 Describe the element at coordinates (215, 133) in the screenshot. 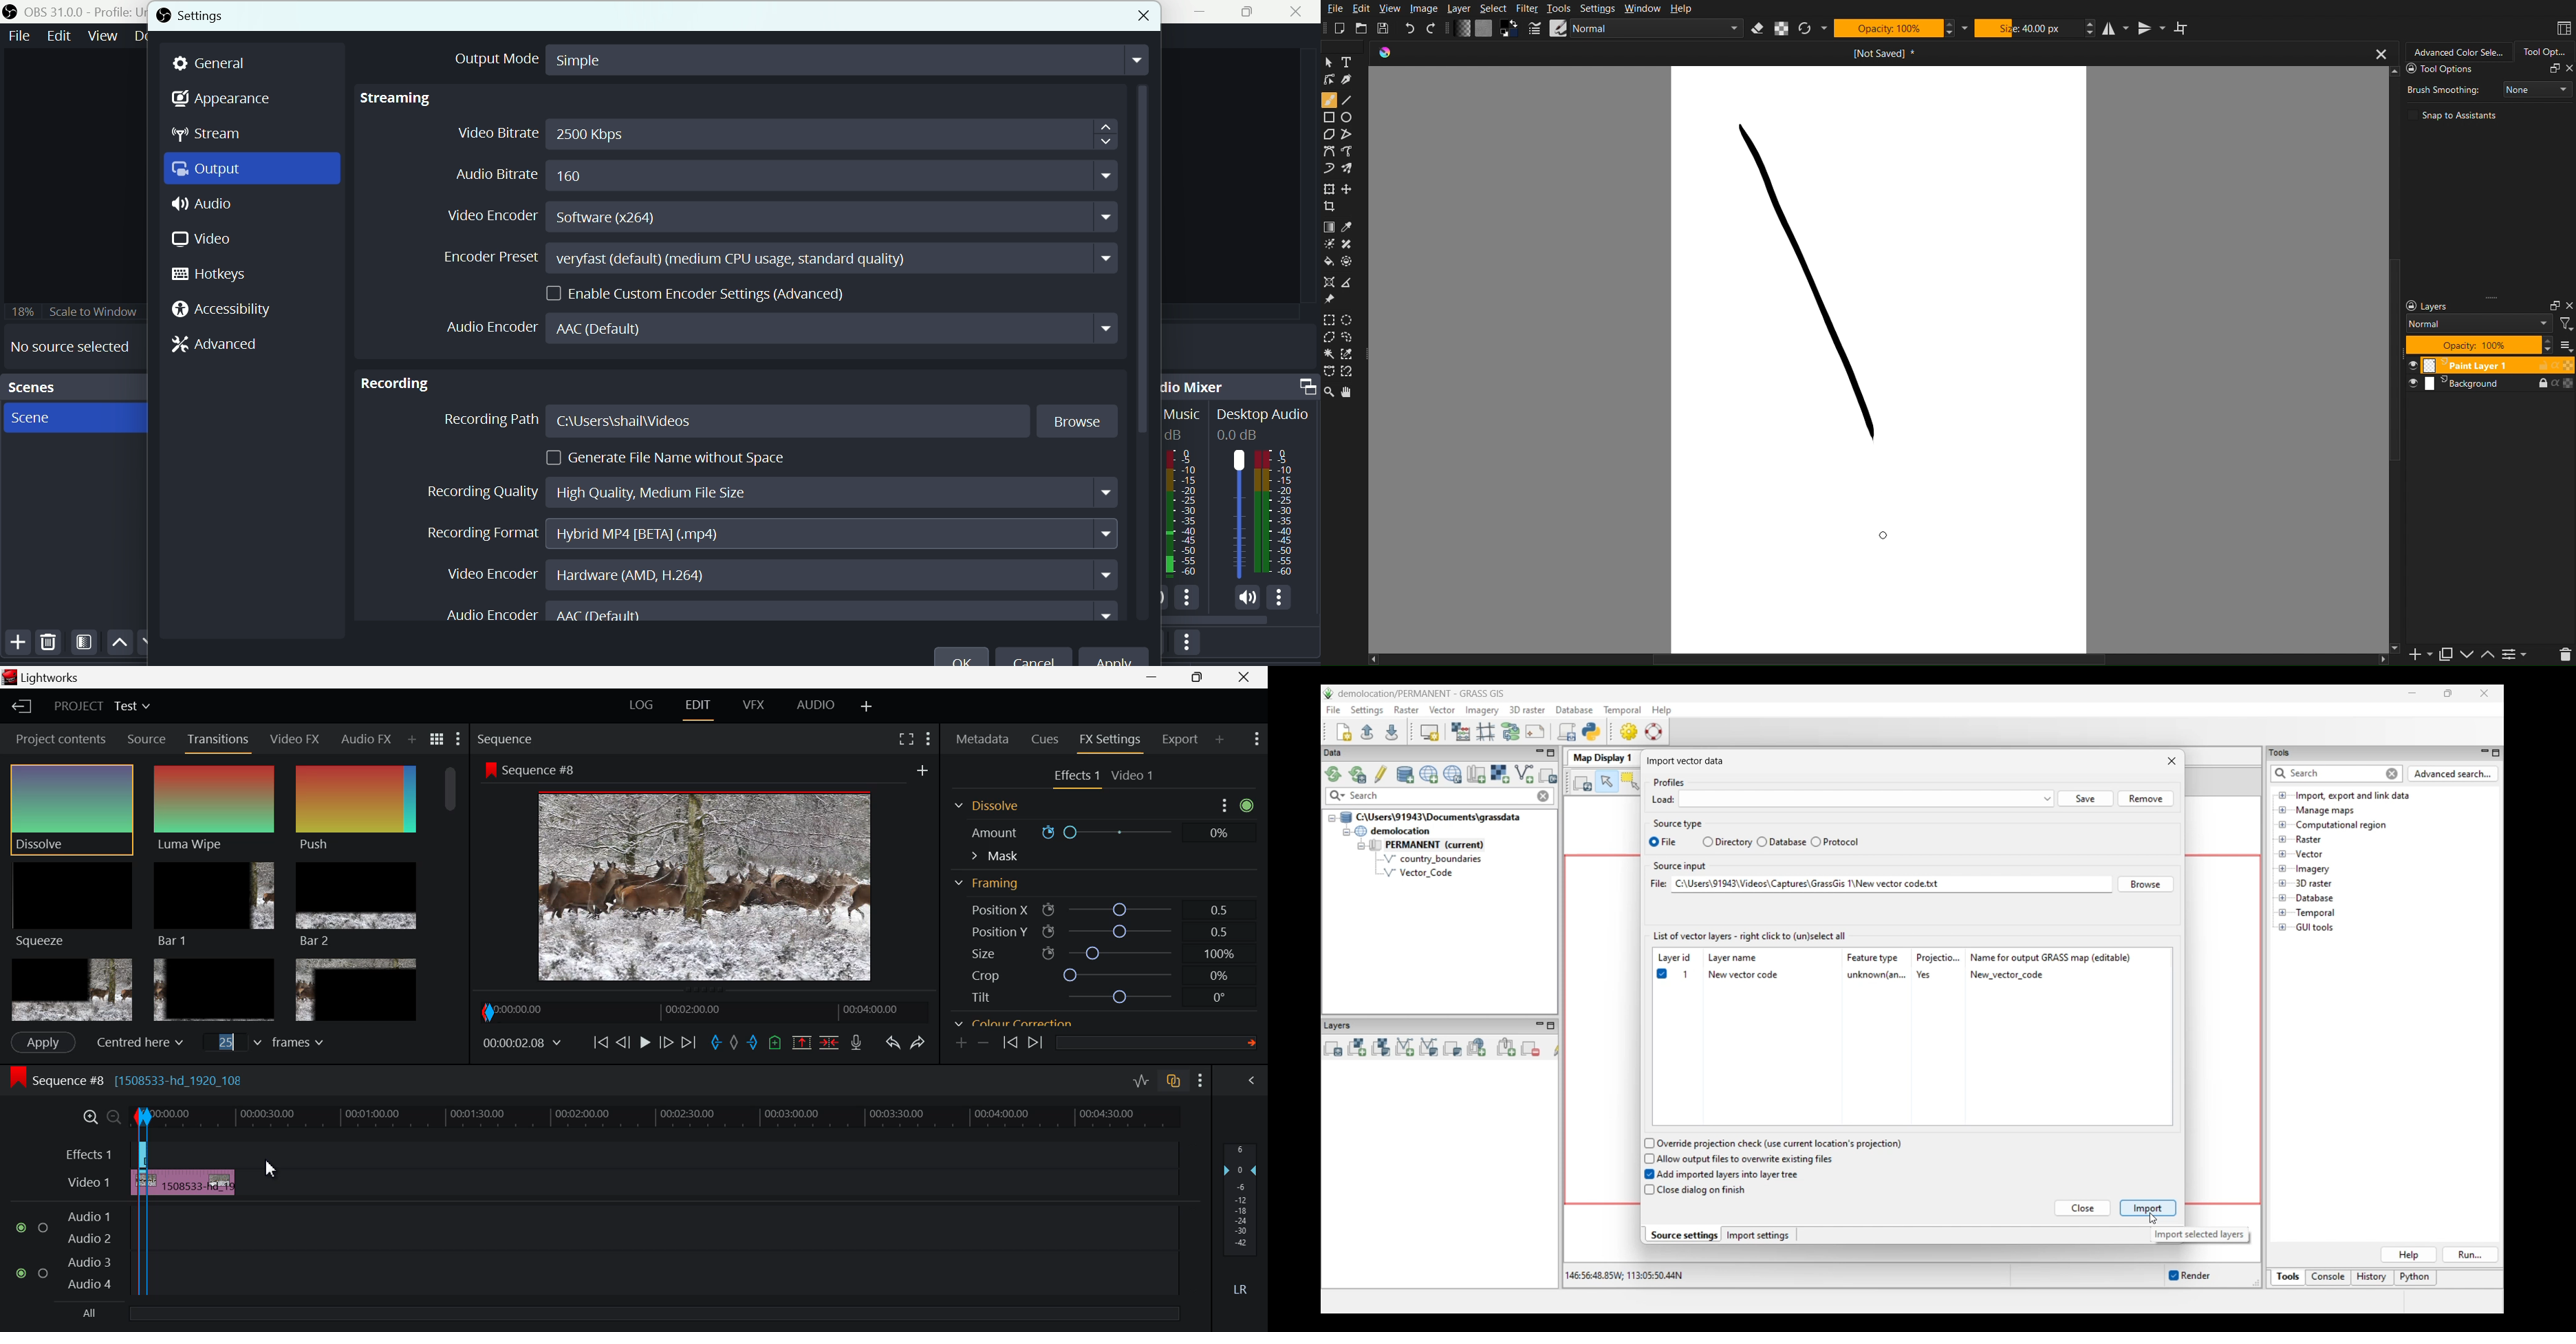

I see `Stream` at that location.